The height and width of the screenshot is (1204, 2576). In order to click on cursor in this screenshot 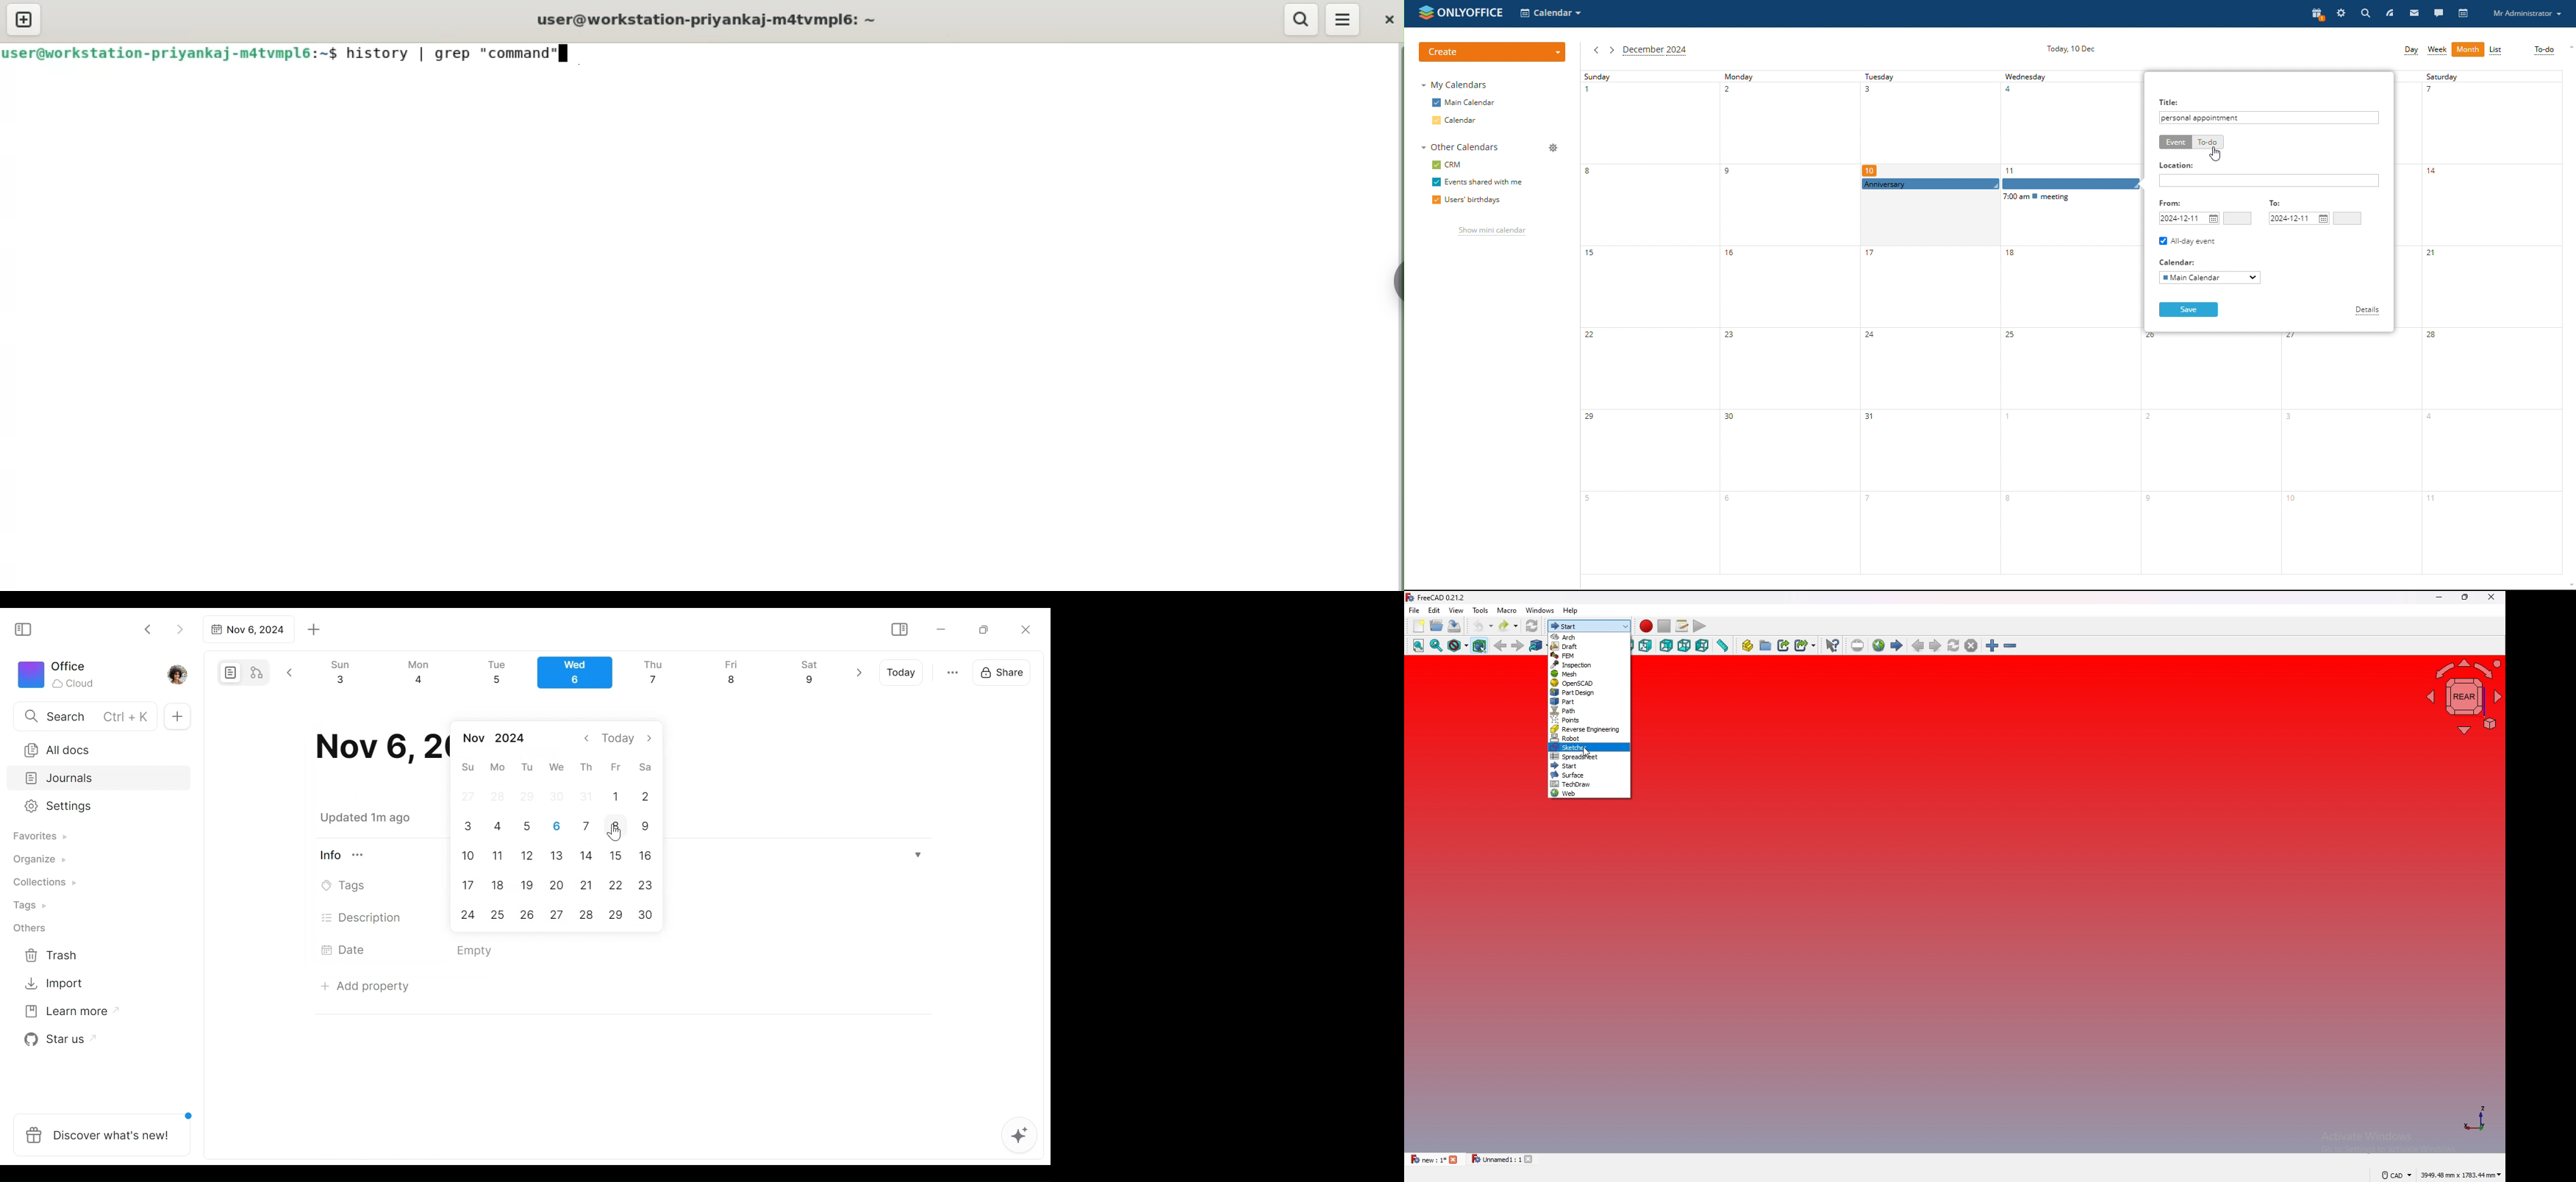, I will do `click(2216, 155)`.